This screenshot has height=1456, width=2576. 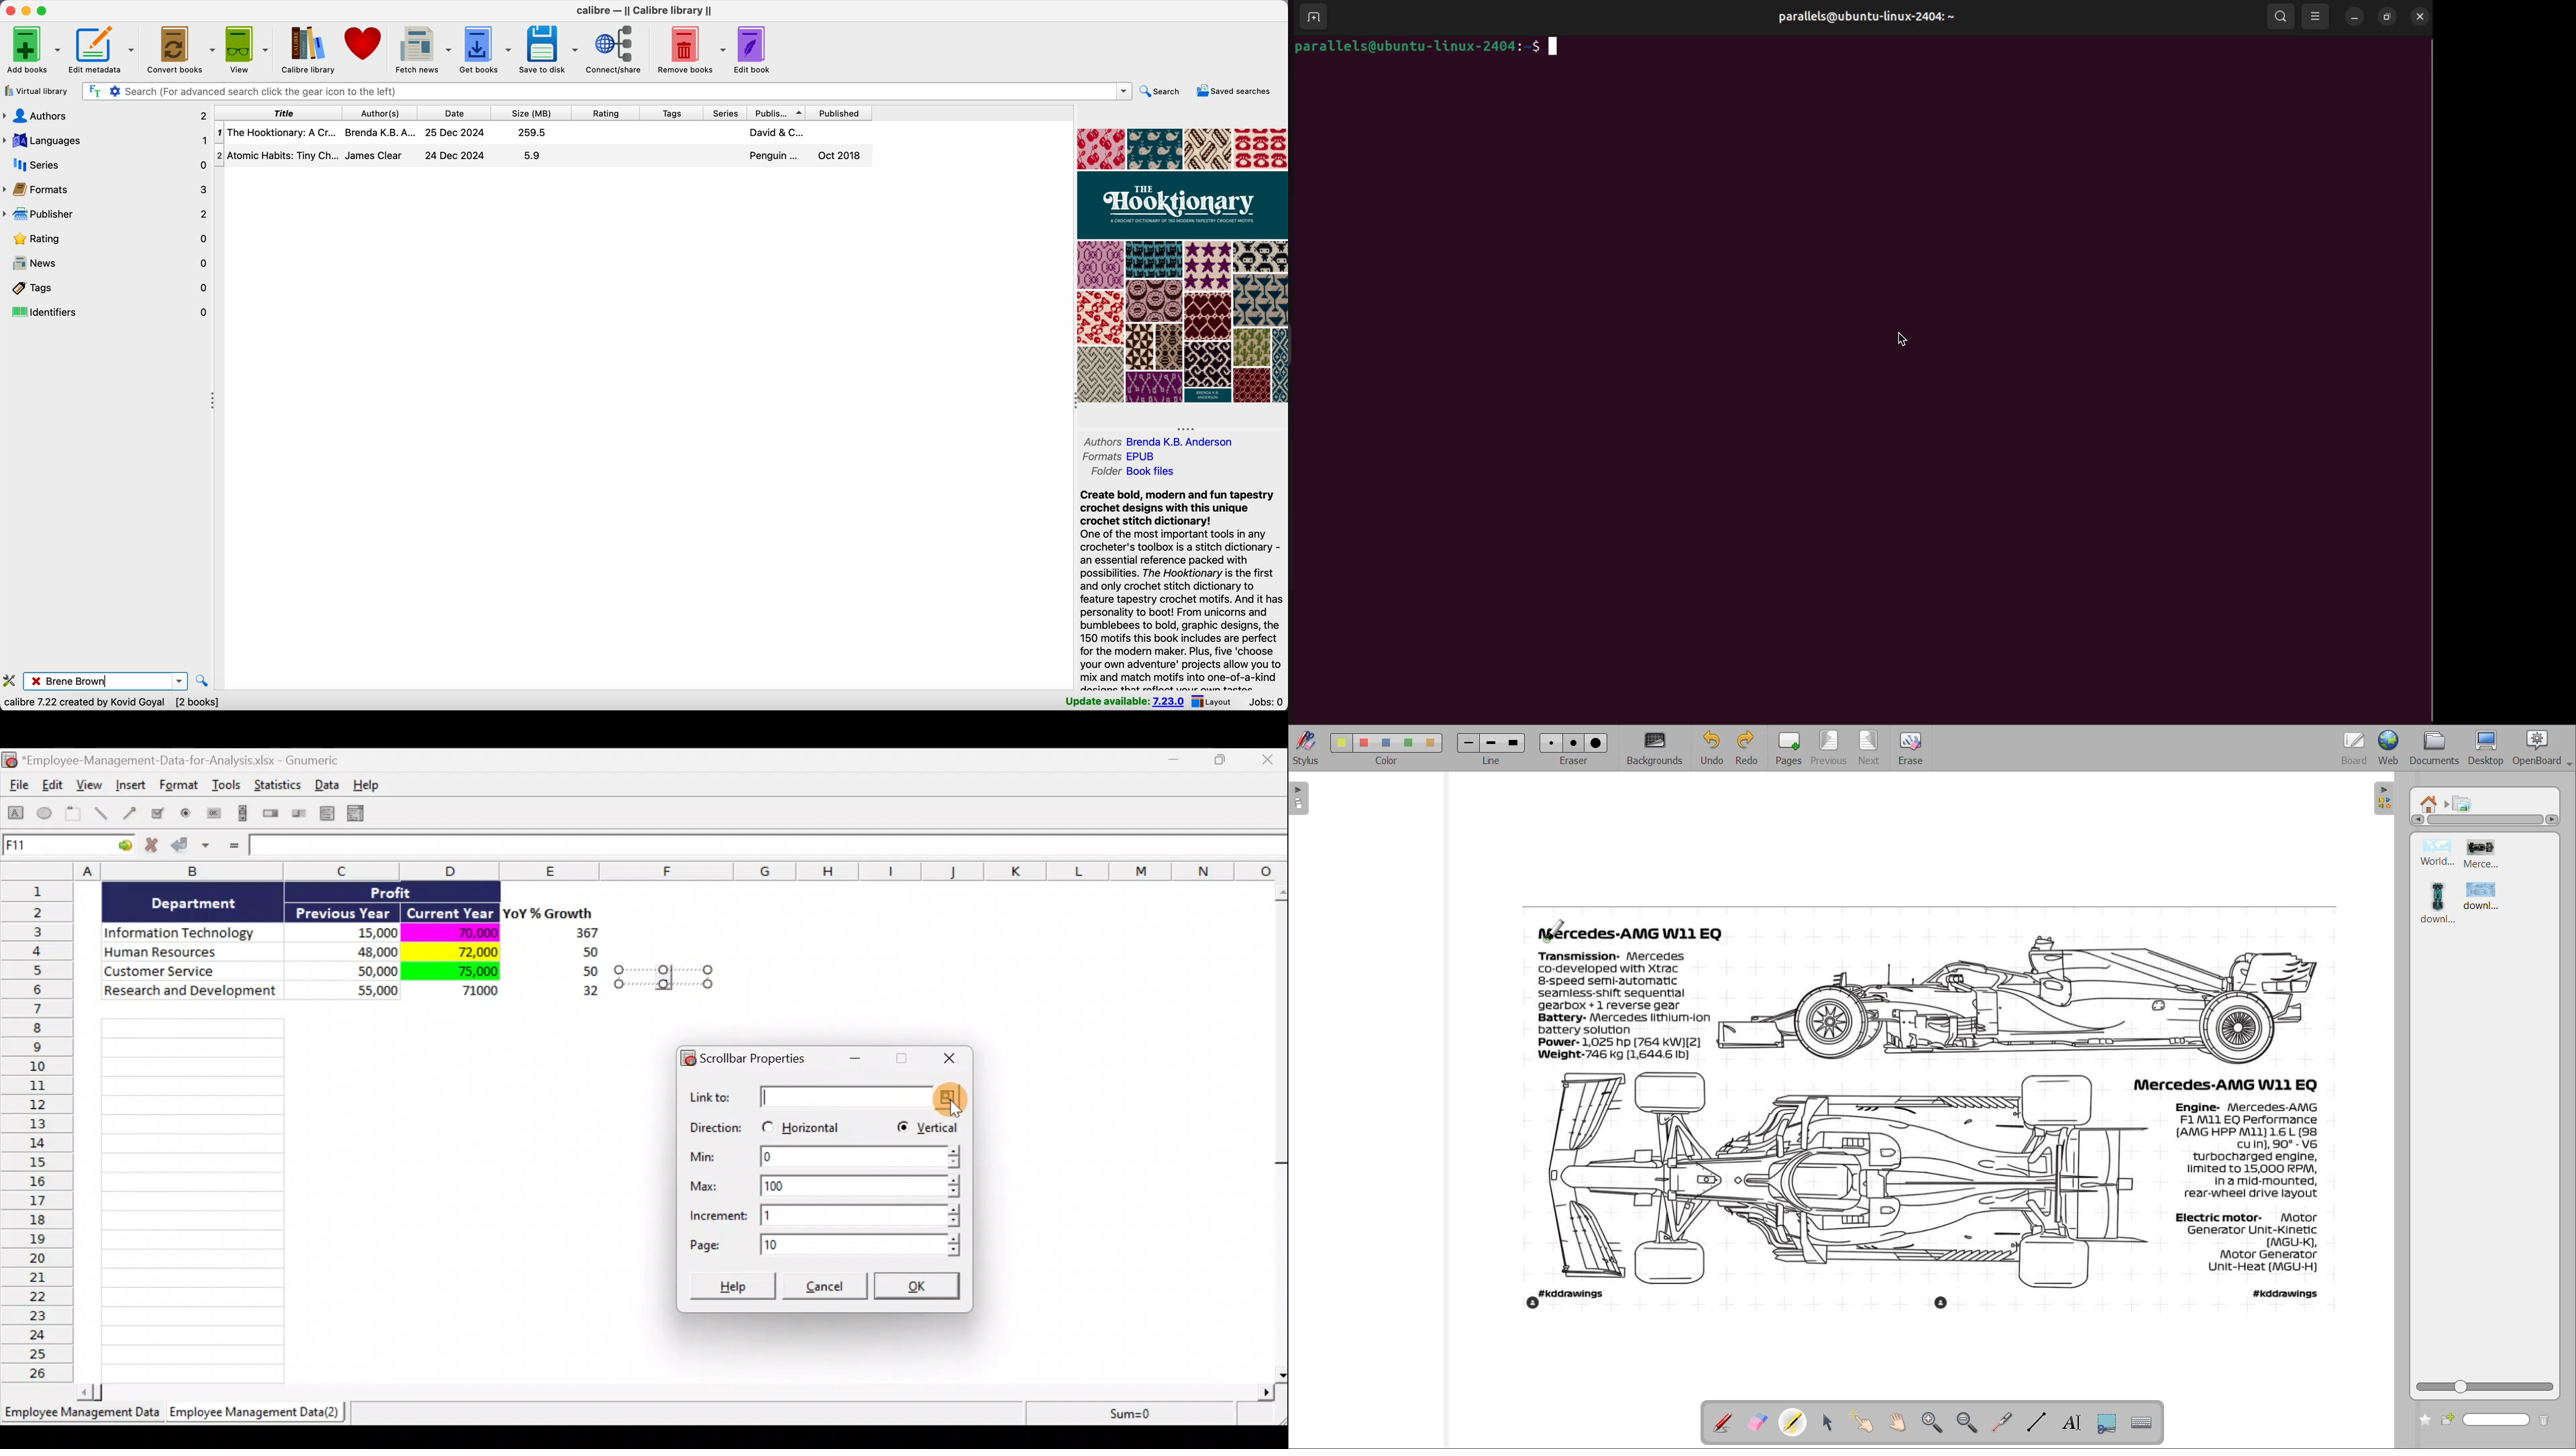 I want to click on Create a button, so click(x=213, y=816).